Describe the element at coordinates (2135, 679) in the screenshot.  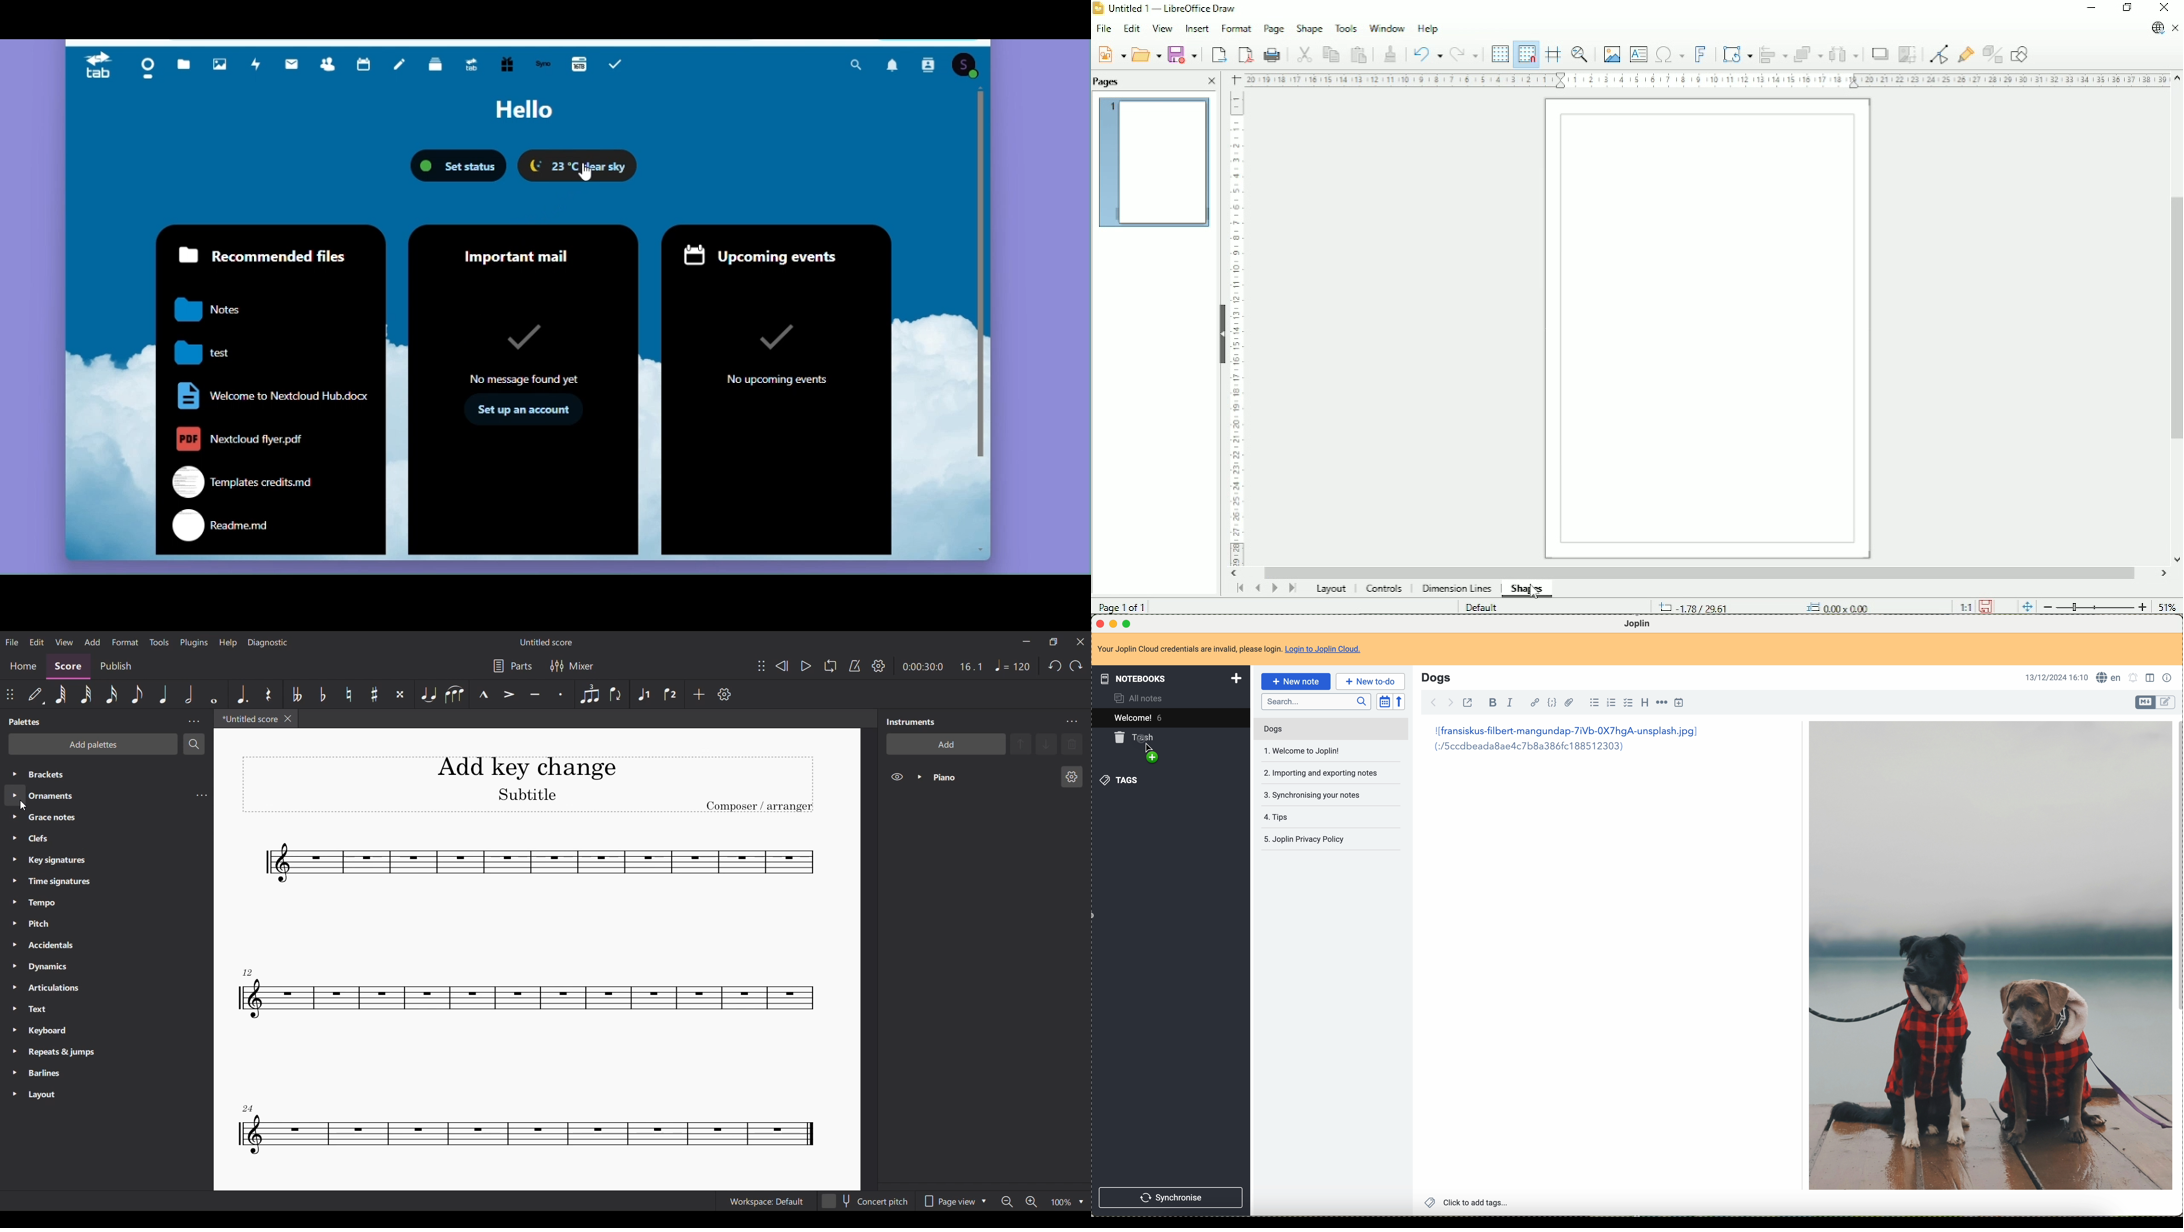
I see `set alarm` at that location.